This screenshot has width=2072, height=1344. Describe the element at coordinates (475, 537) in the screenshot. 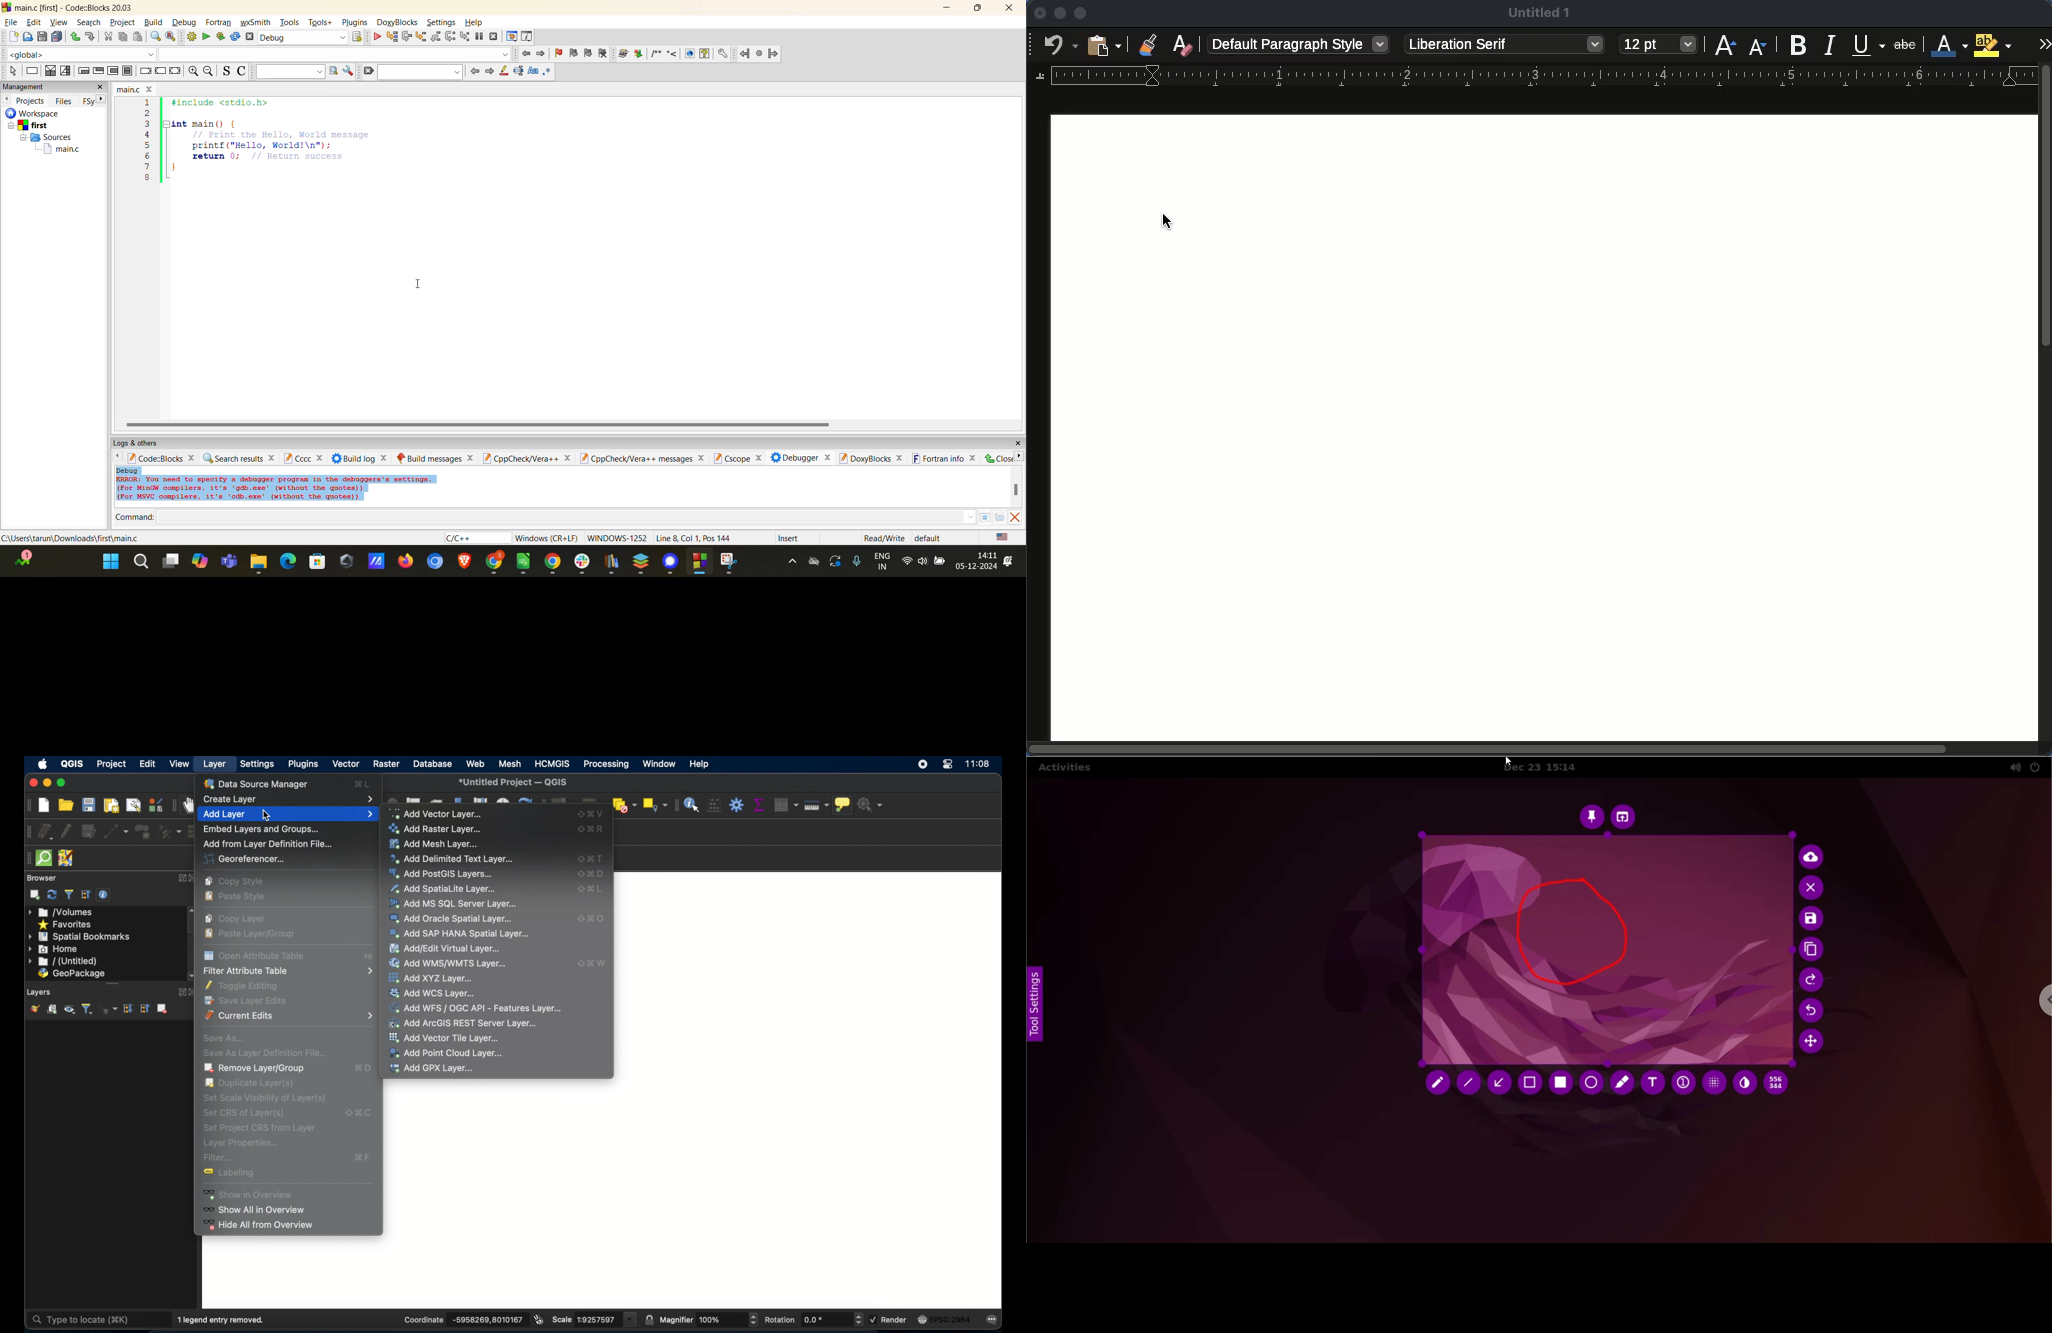

I see `language` at that location.